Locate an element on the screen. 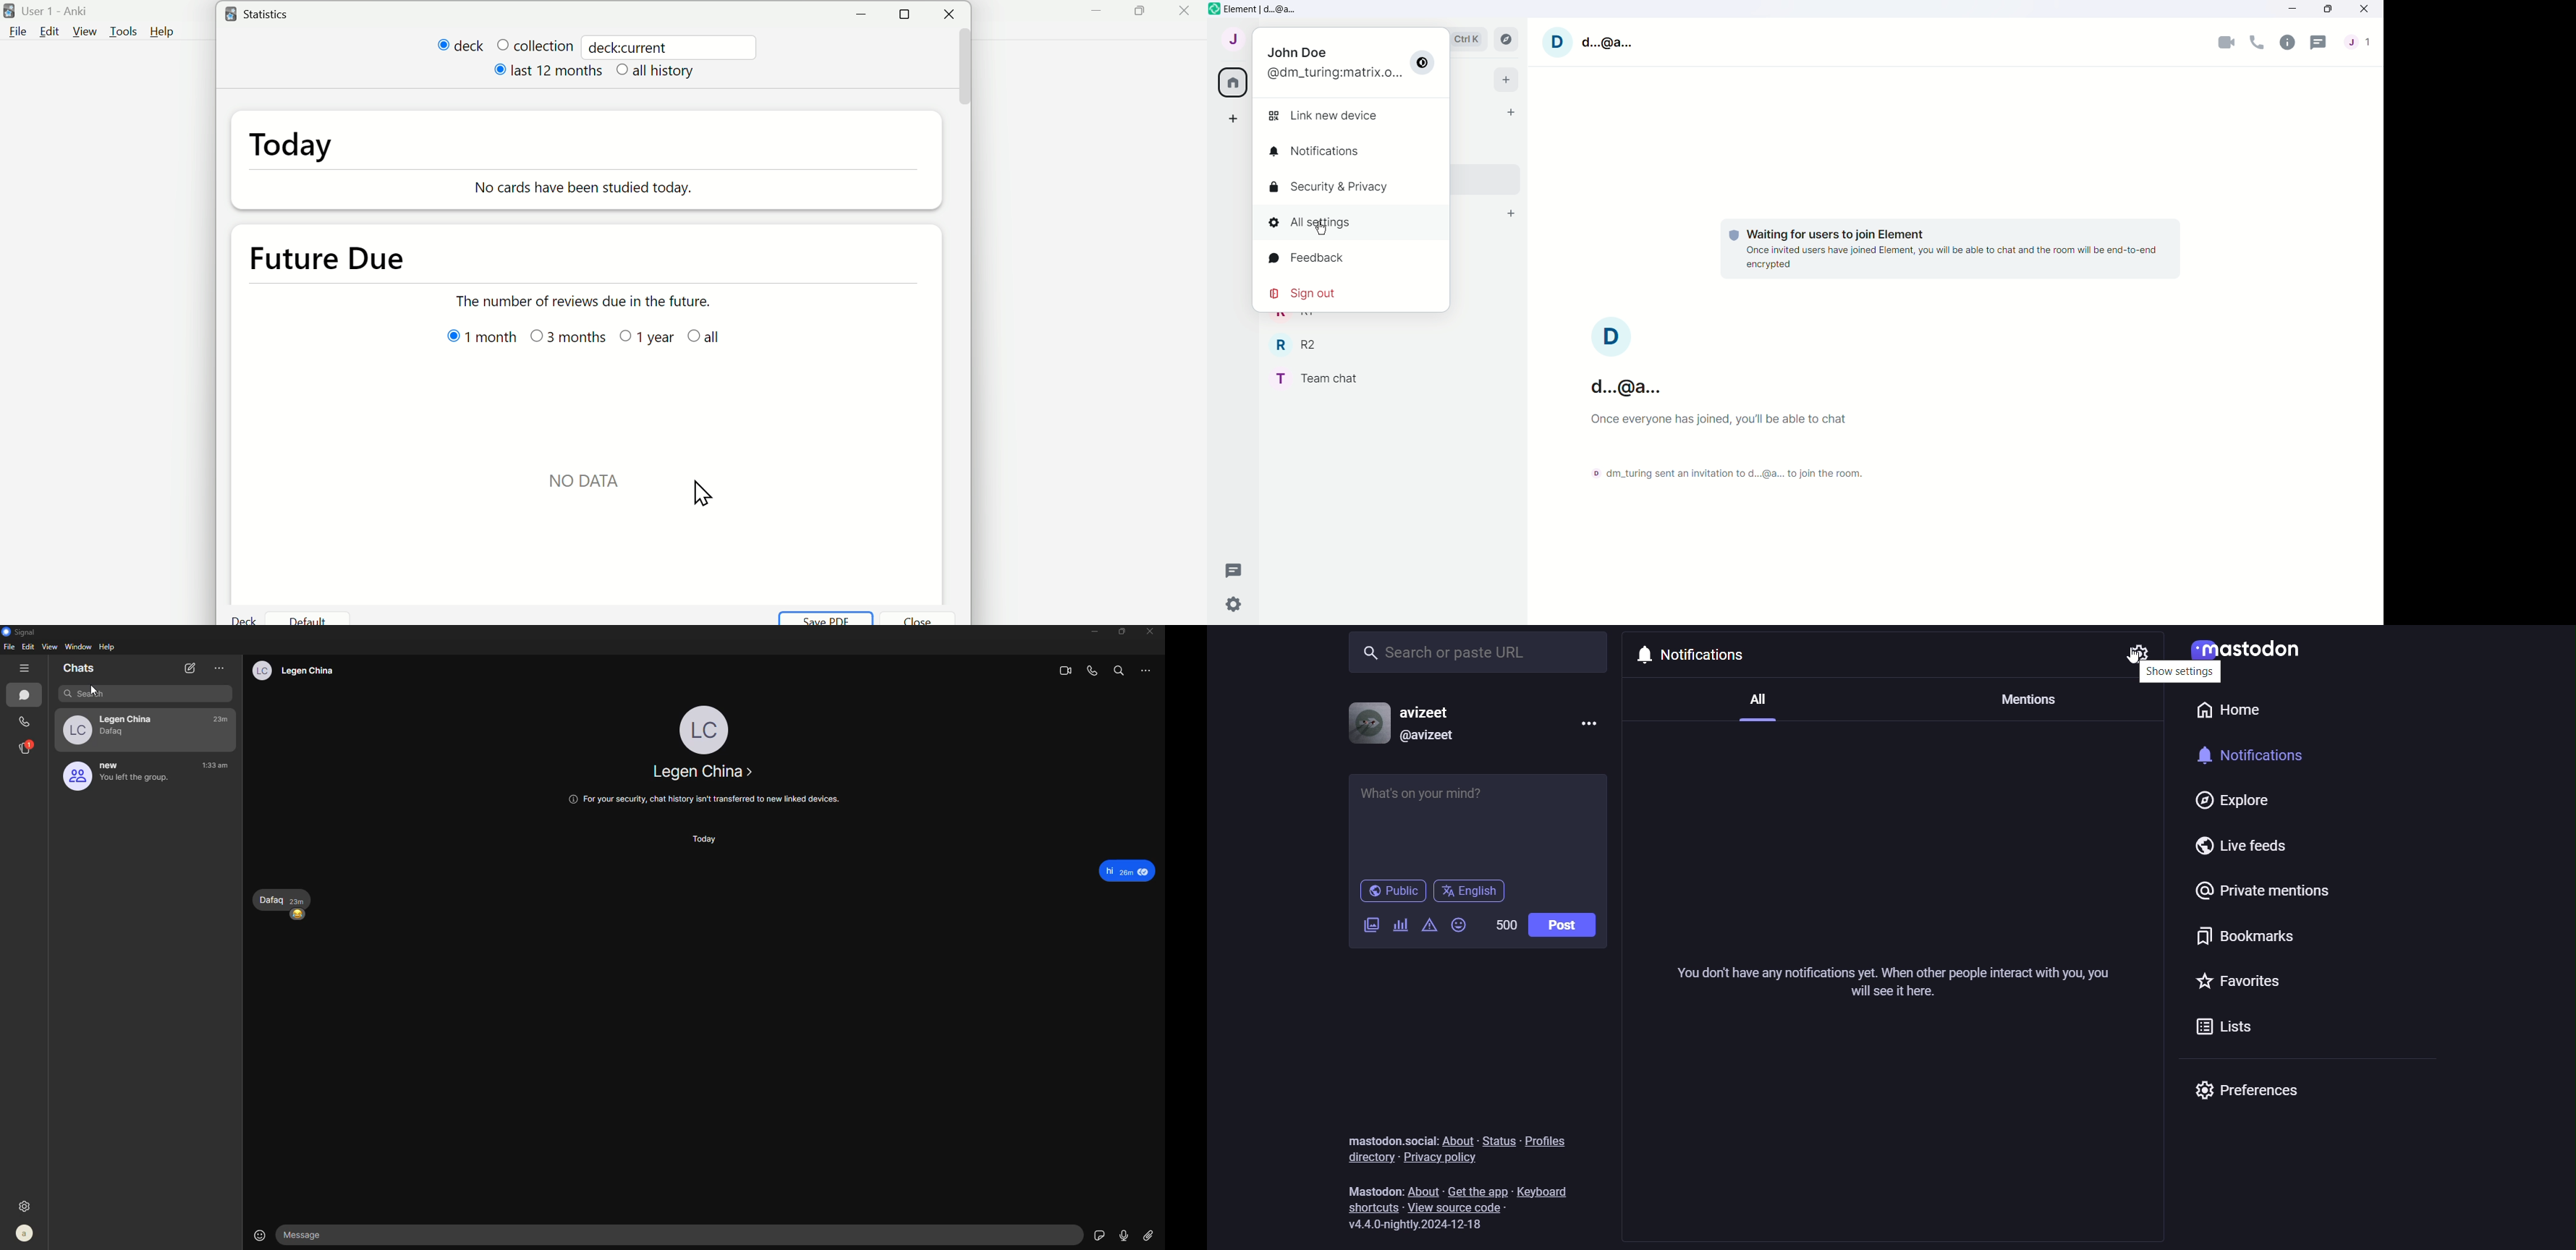 This screenshot has width=2576, height=1260. Maximize is located at coordinates (2330, 9).